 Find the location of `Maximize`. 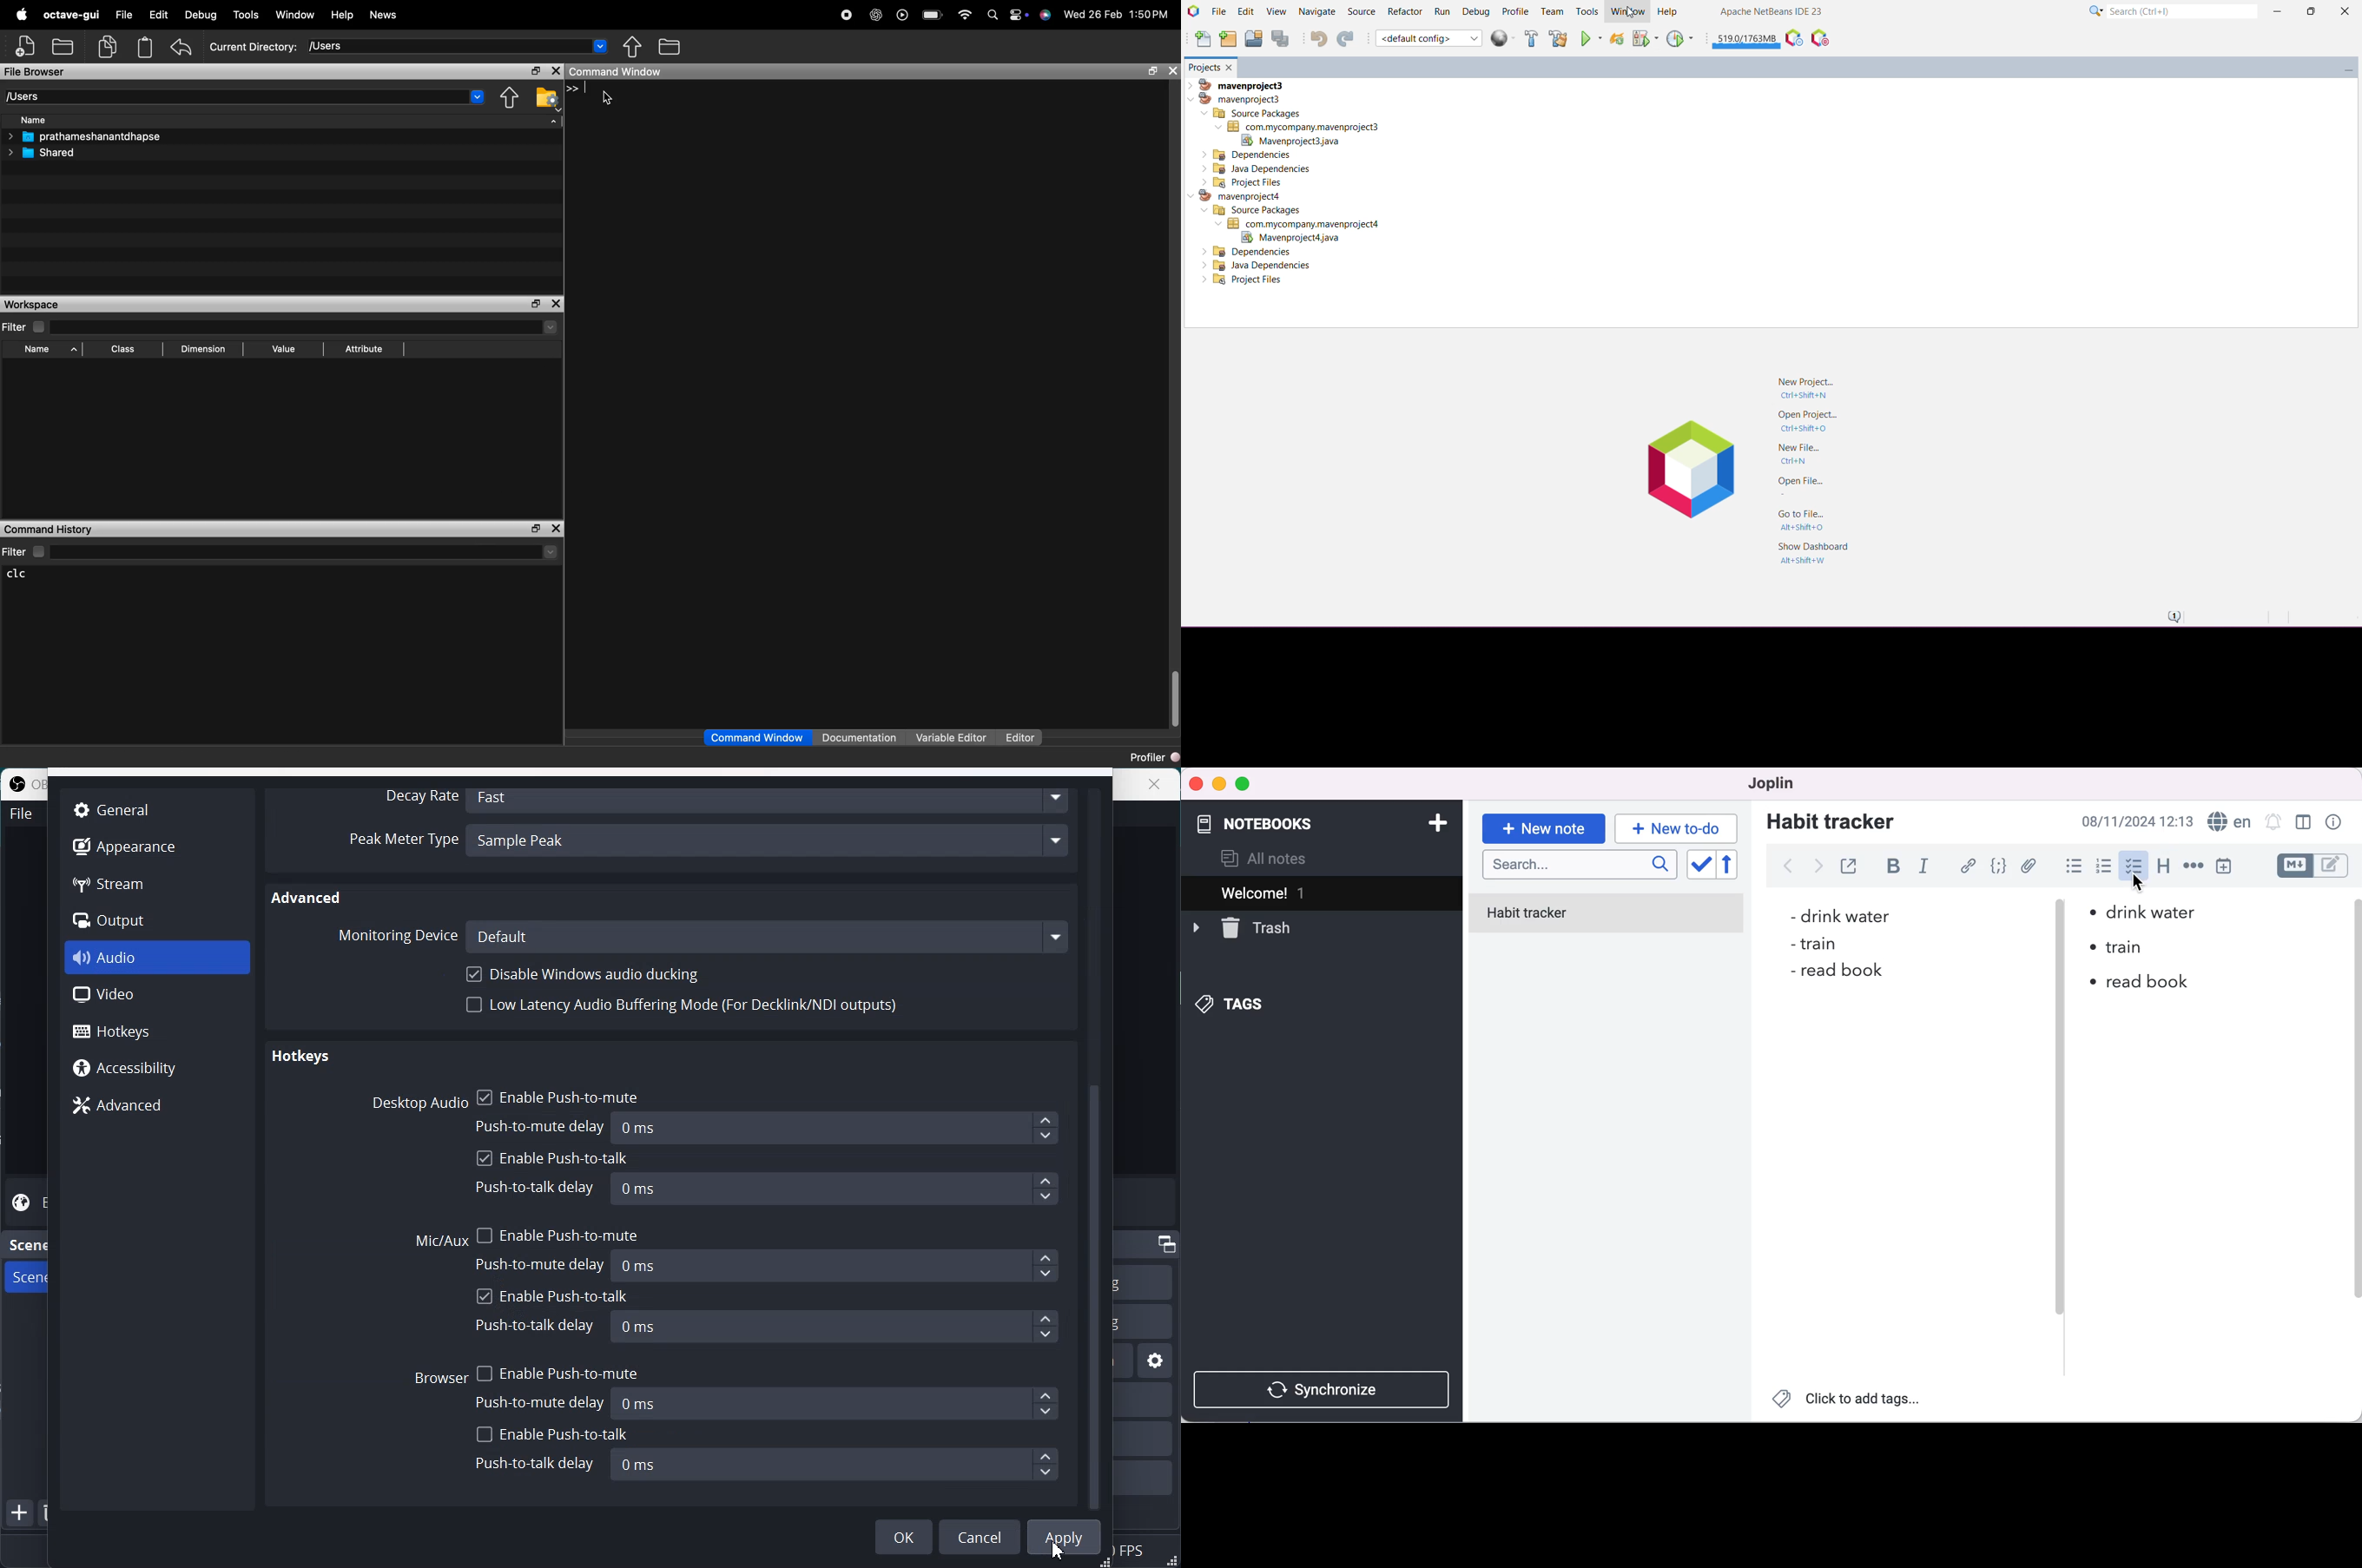

Maximize is located at coordinates (536, 72).